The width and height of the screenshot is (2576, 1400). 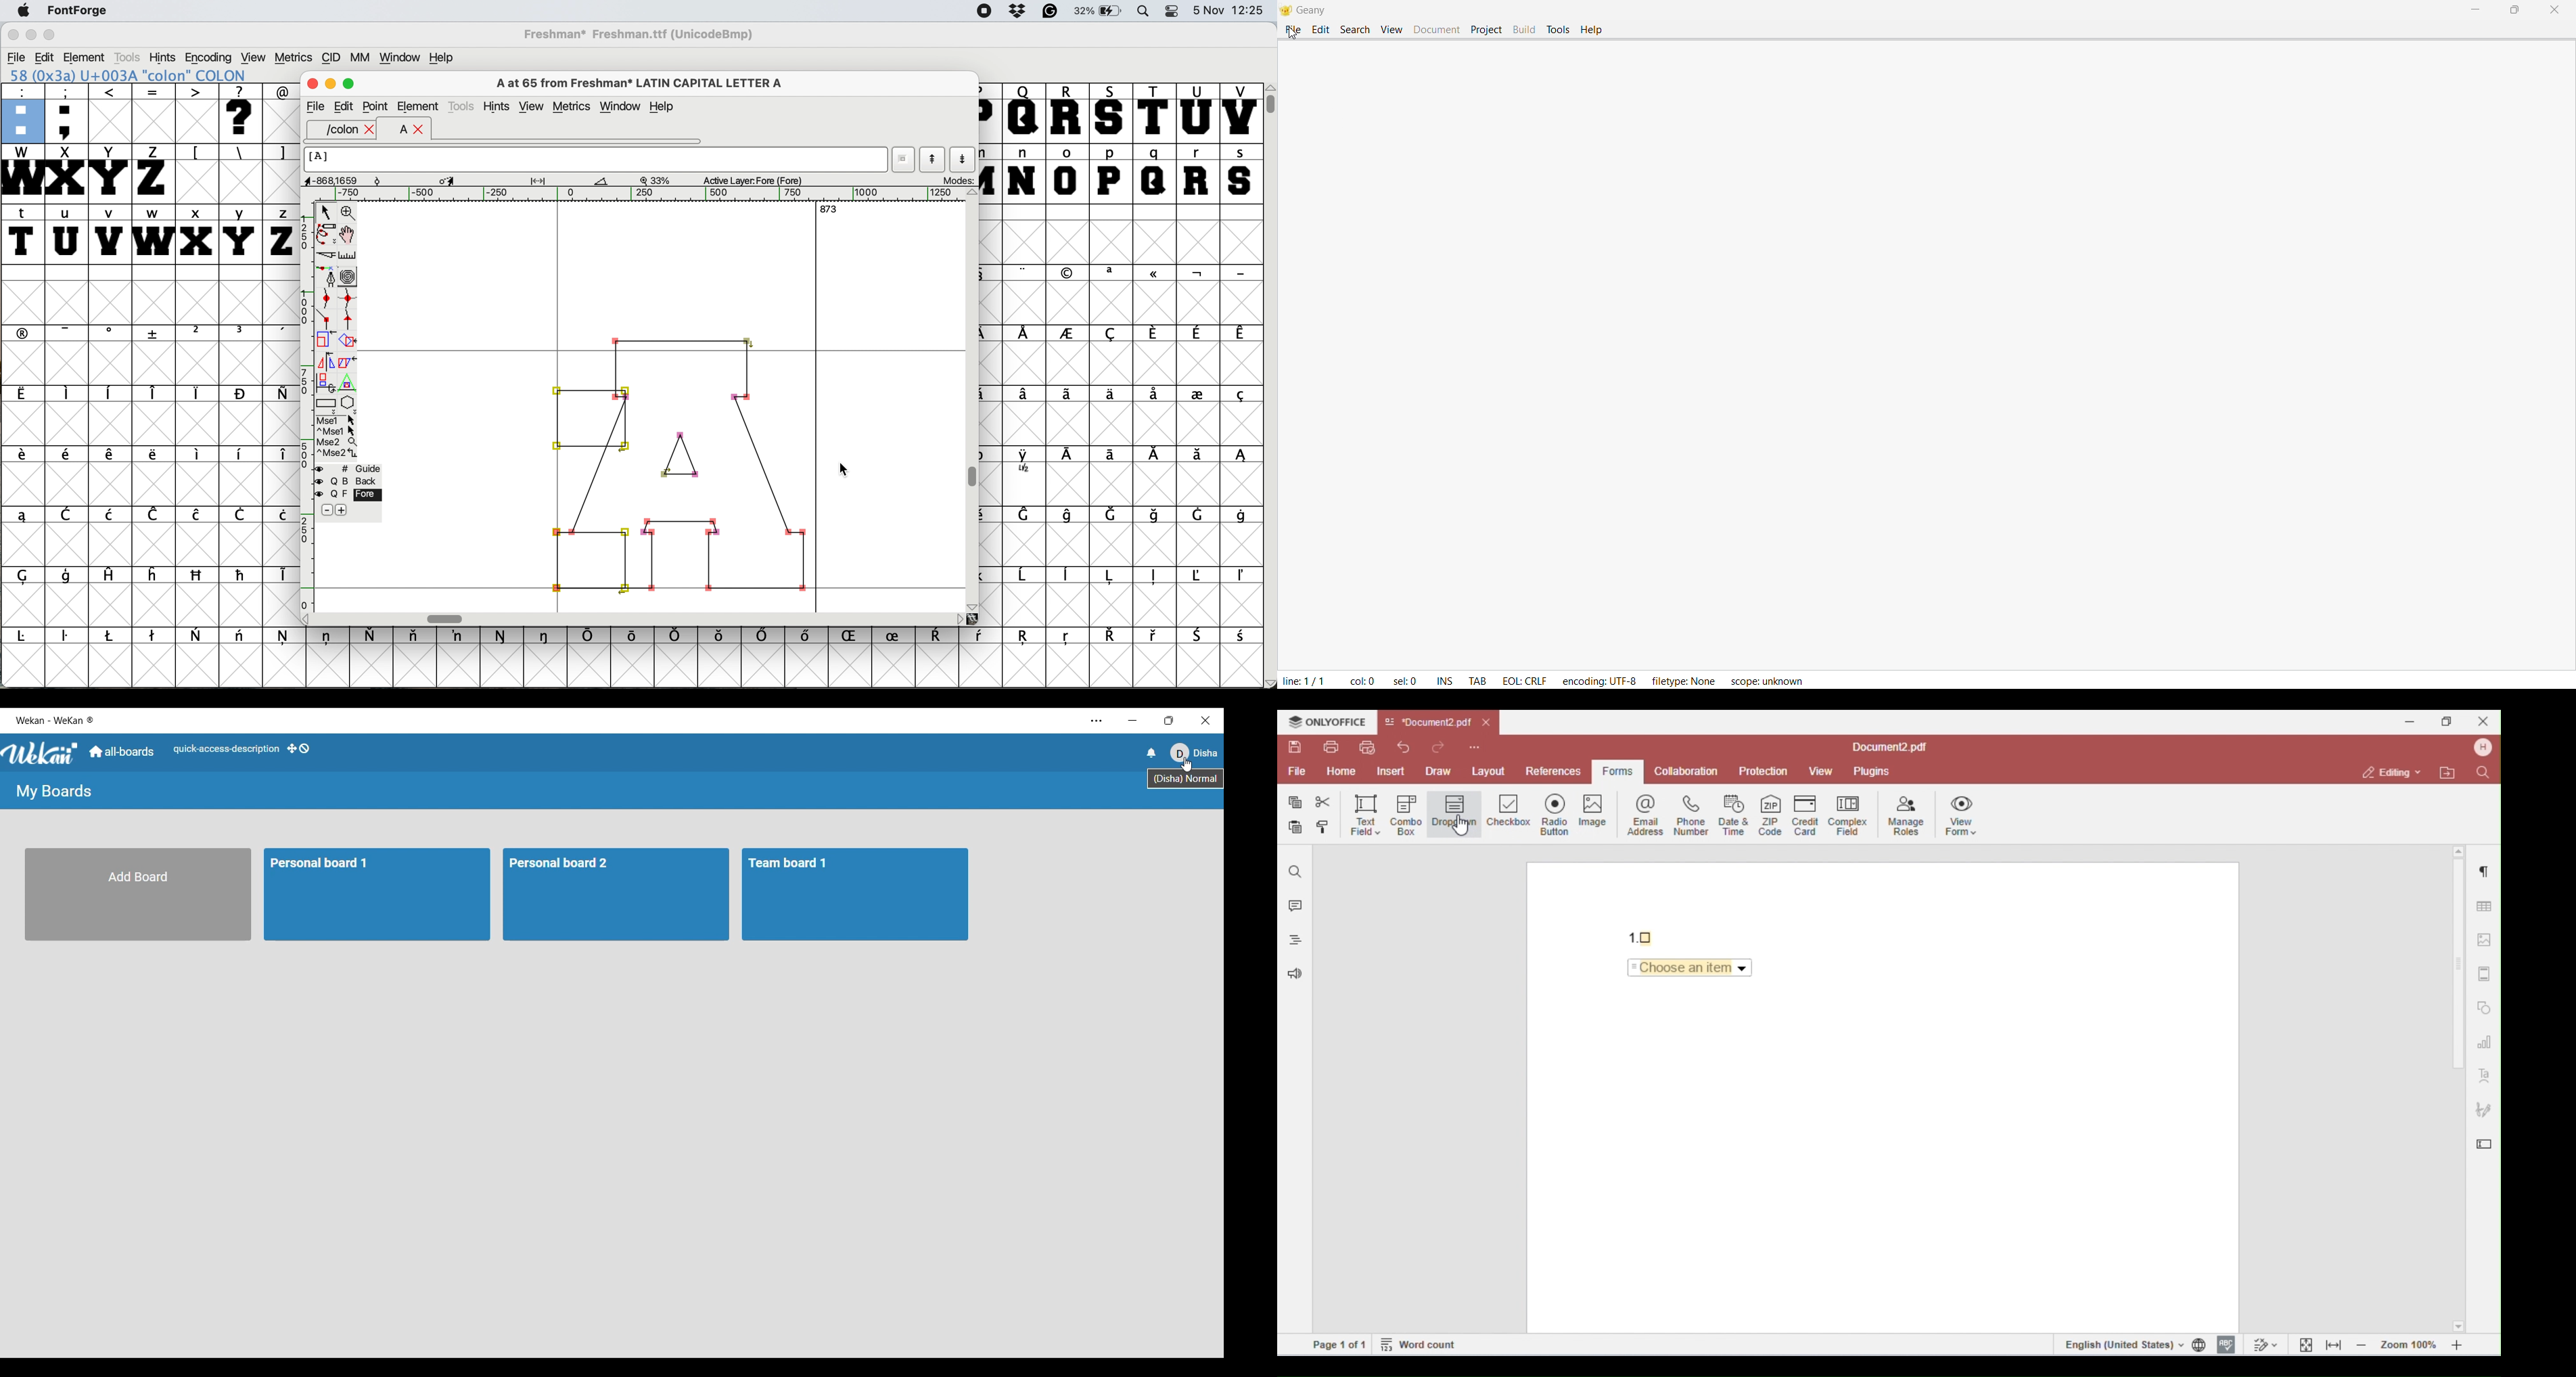 What do you see at coordinates (1069, 393) in the screenshot?
I see `symbol` at bounding box center [1069, 393].